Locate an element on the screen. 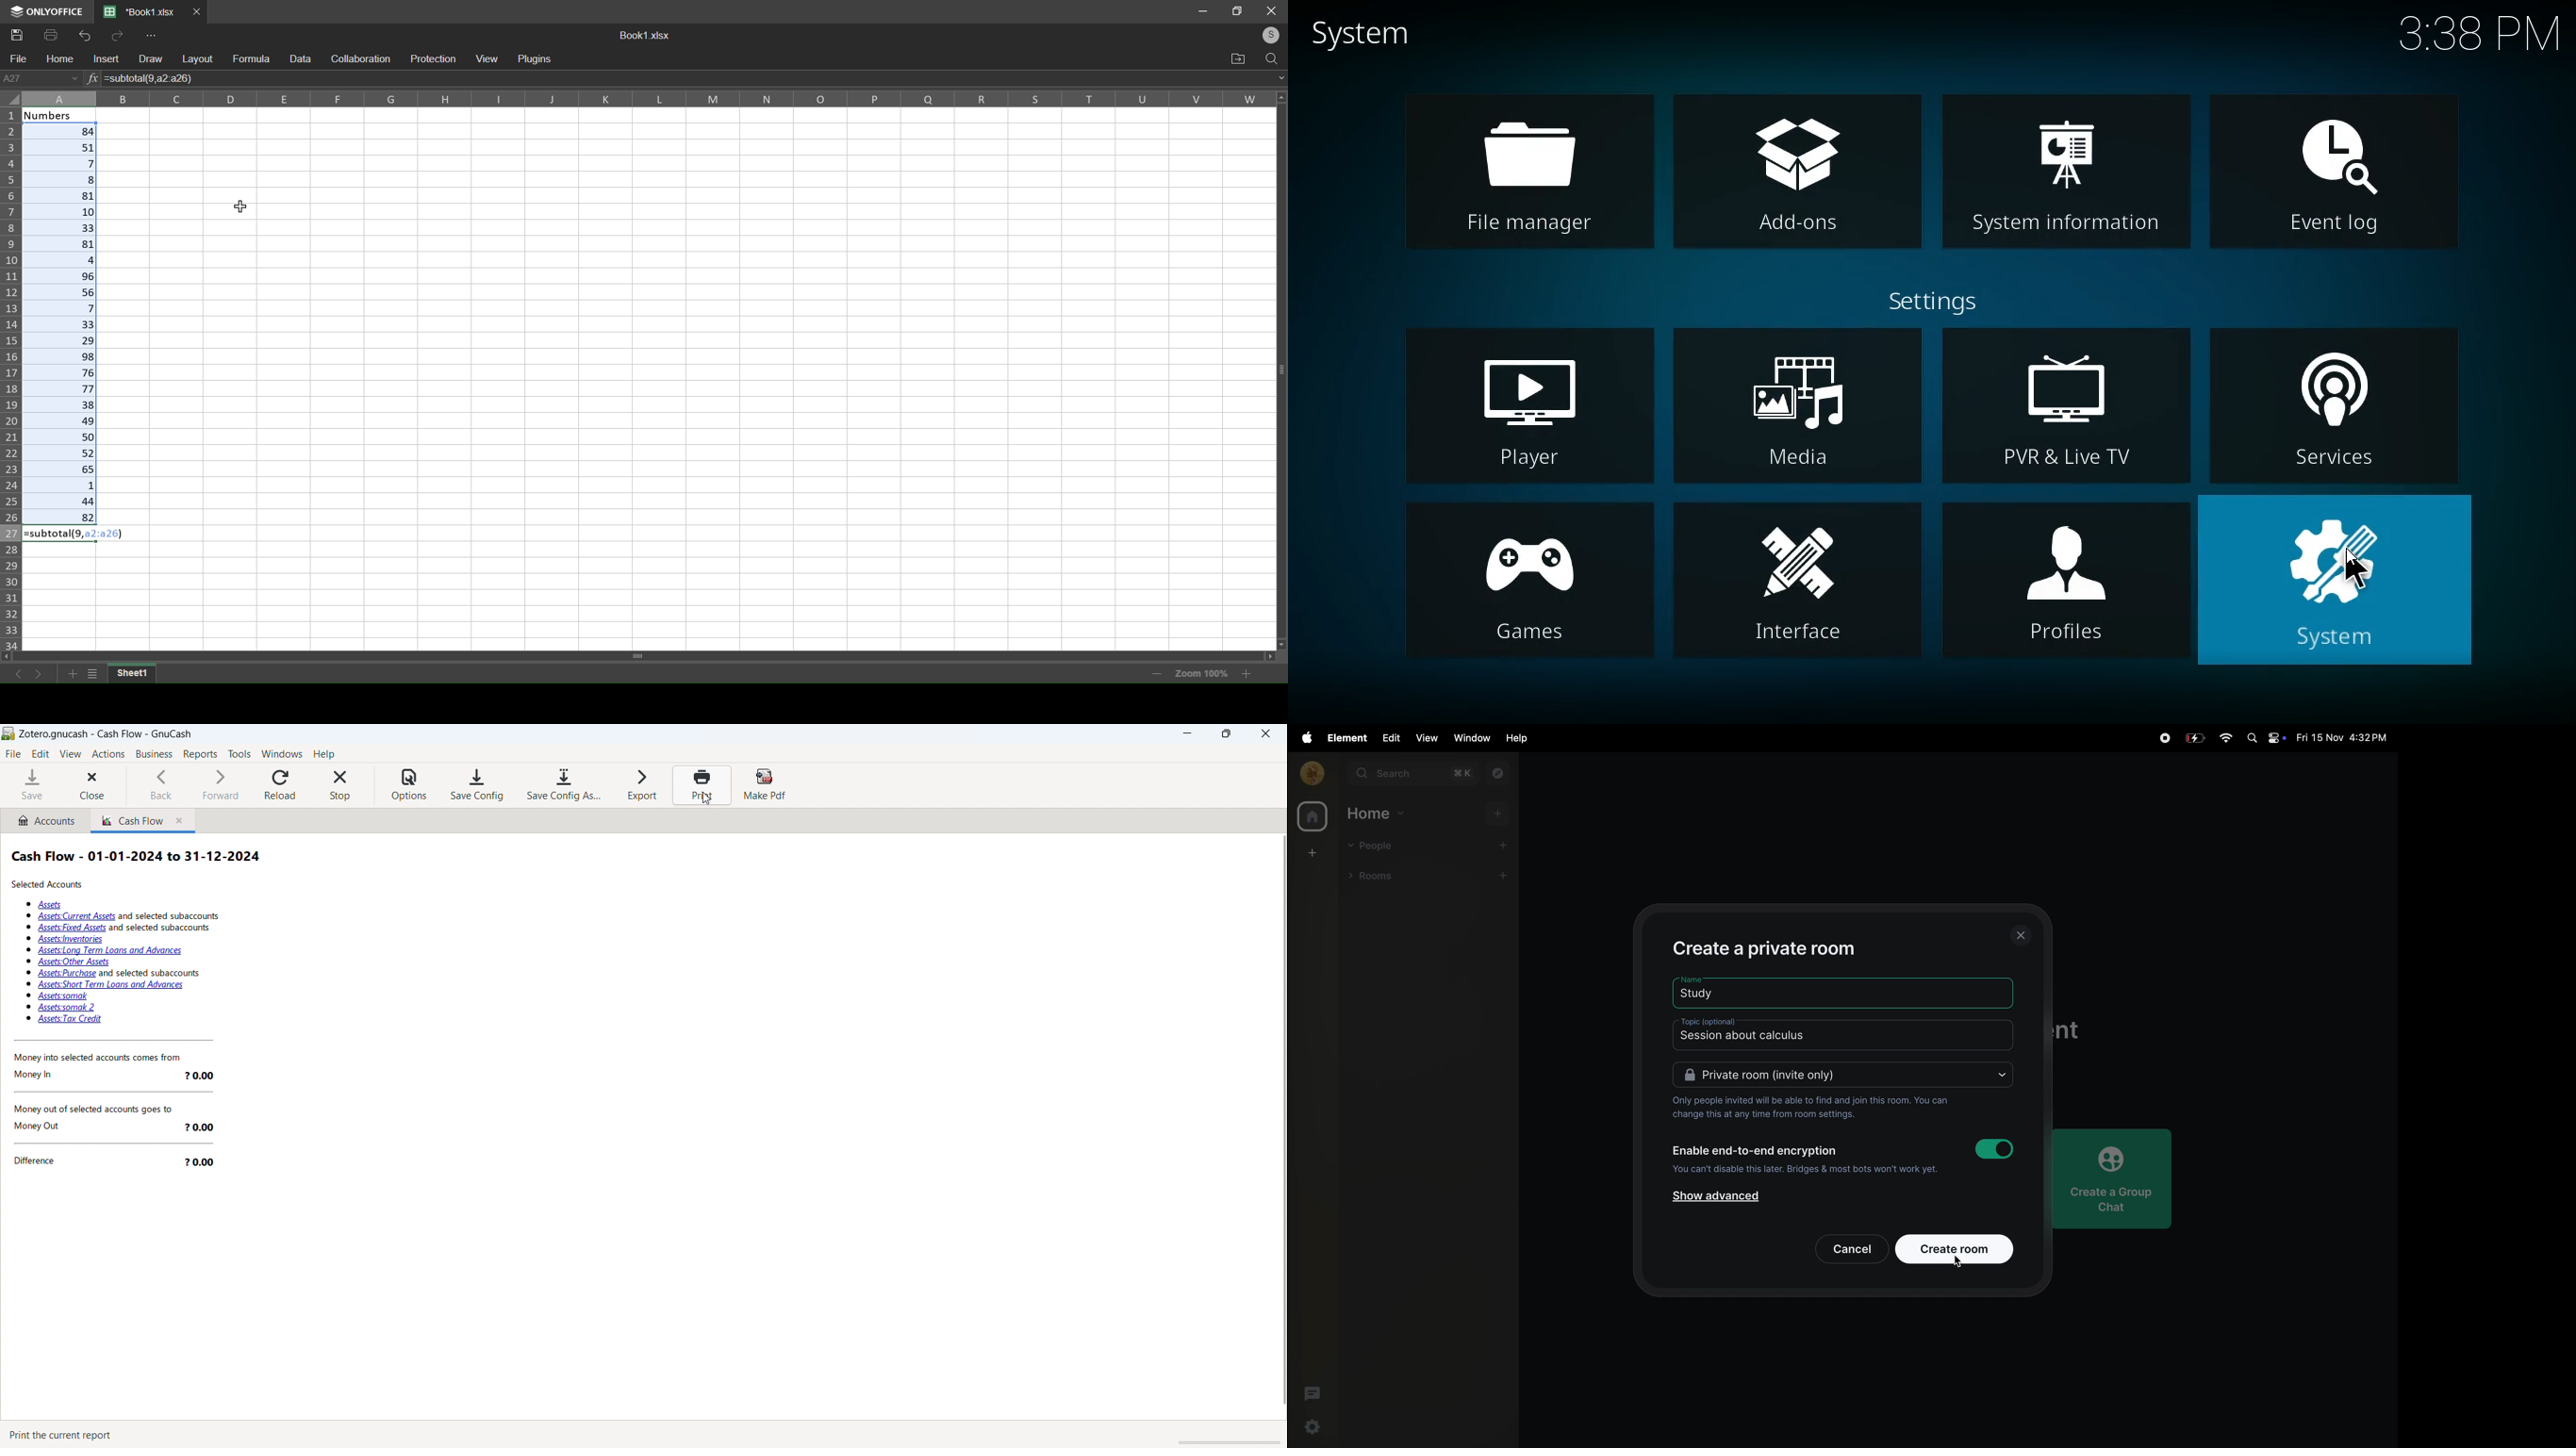 The image size is (2576, 1456). 3:38 PM is located at coordinates (2467, 38).